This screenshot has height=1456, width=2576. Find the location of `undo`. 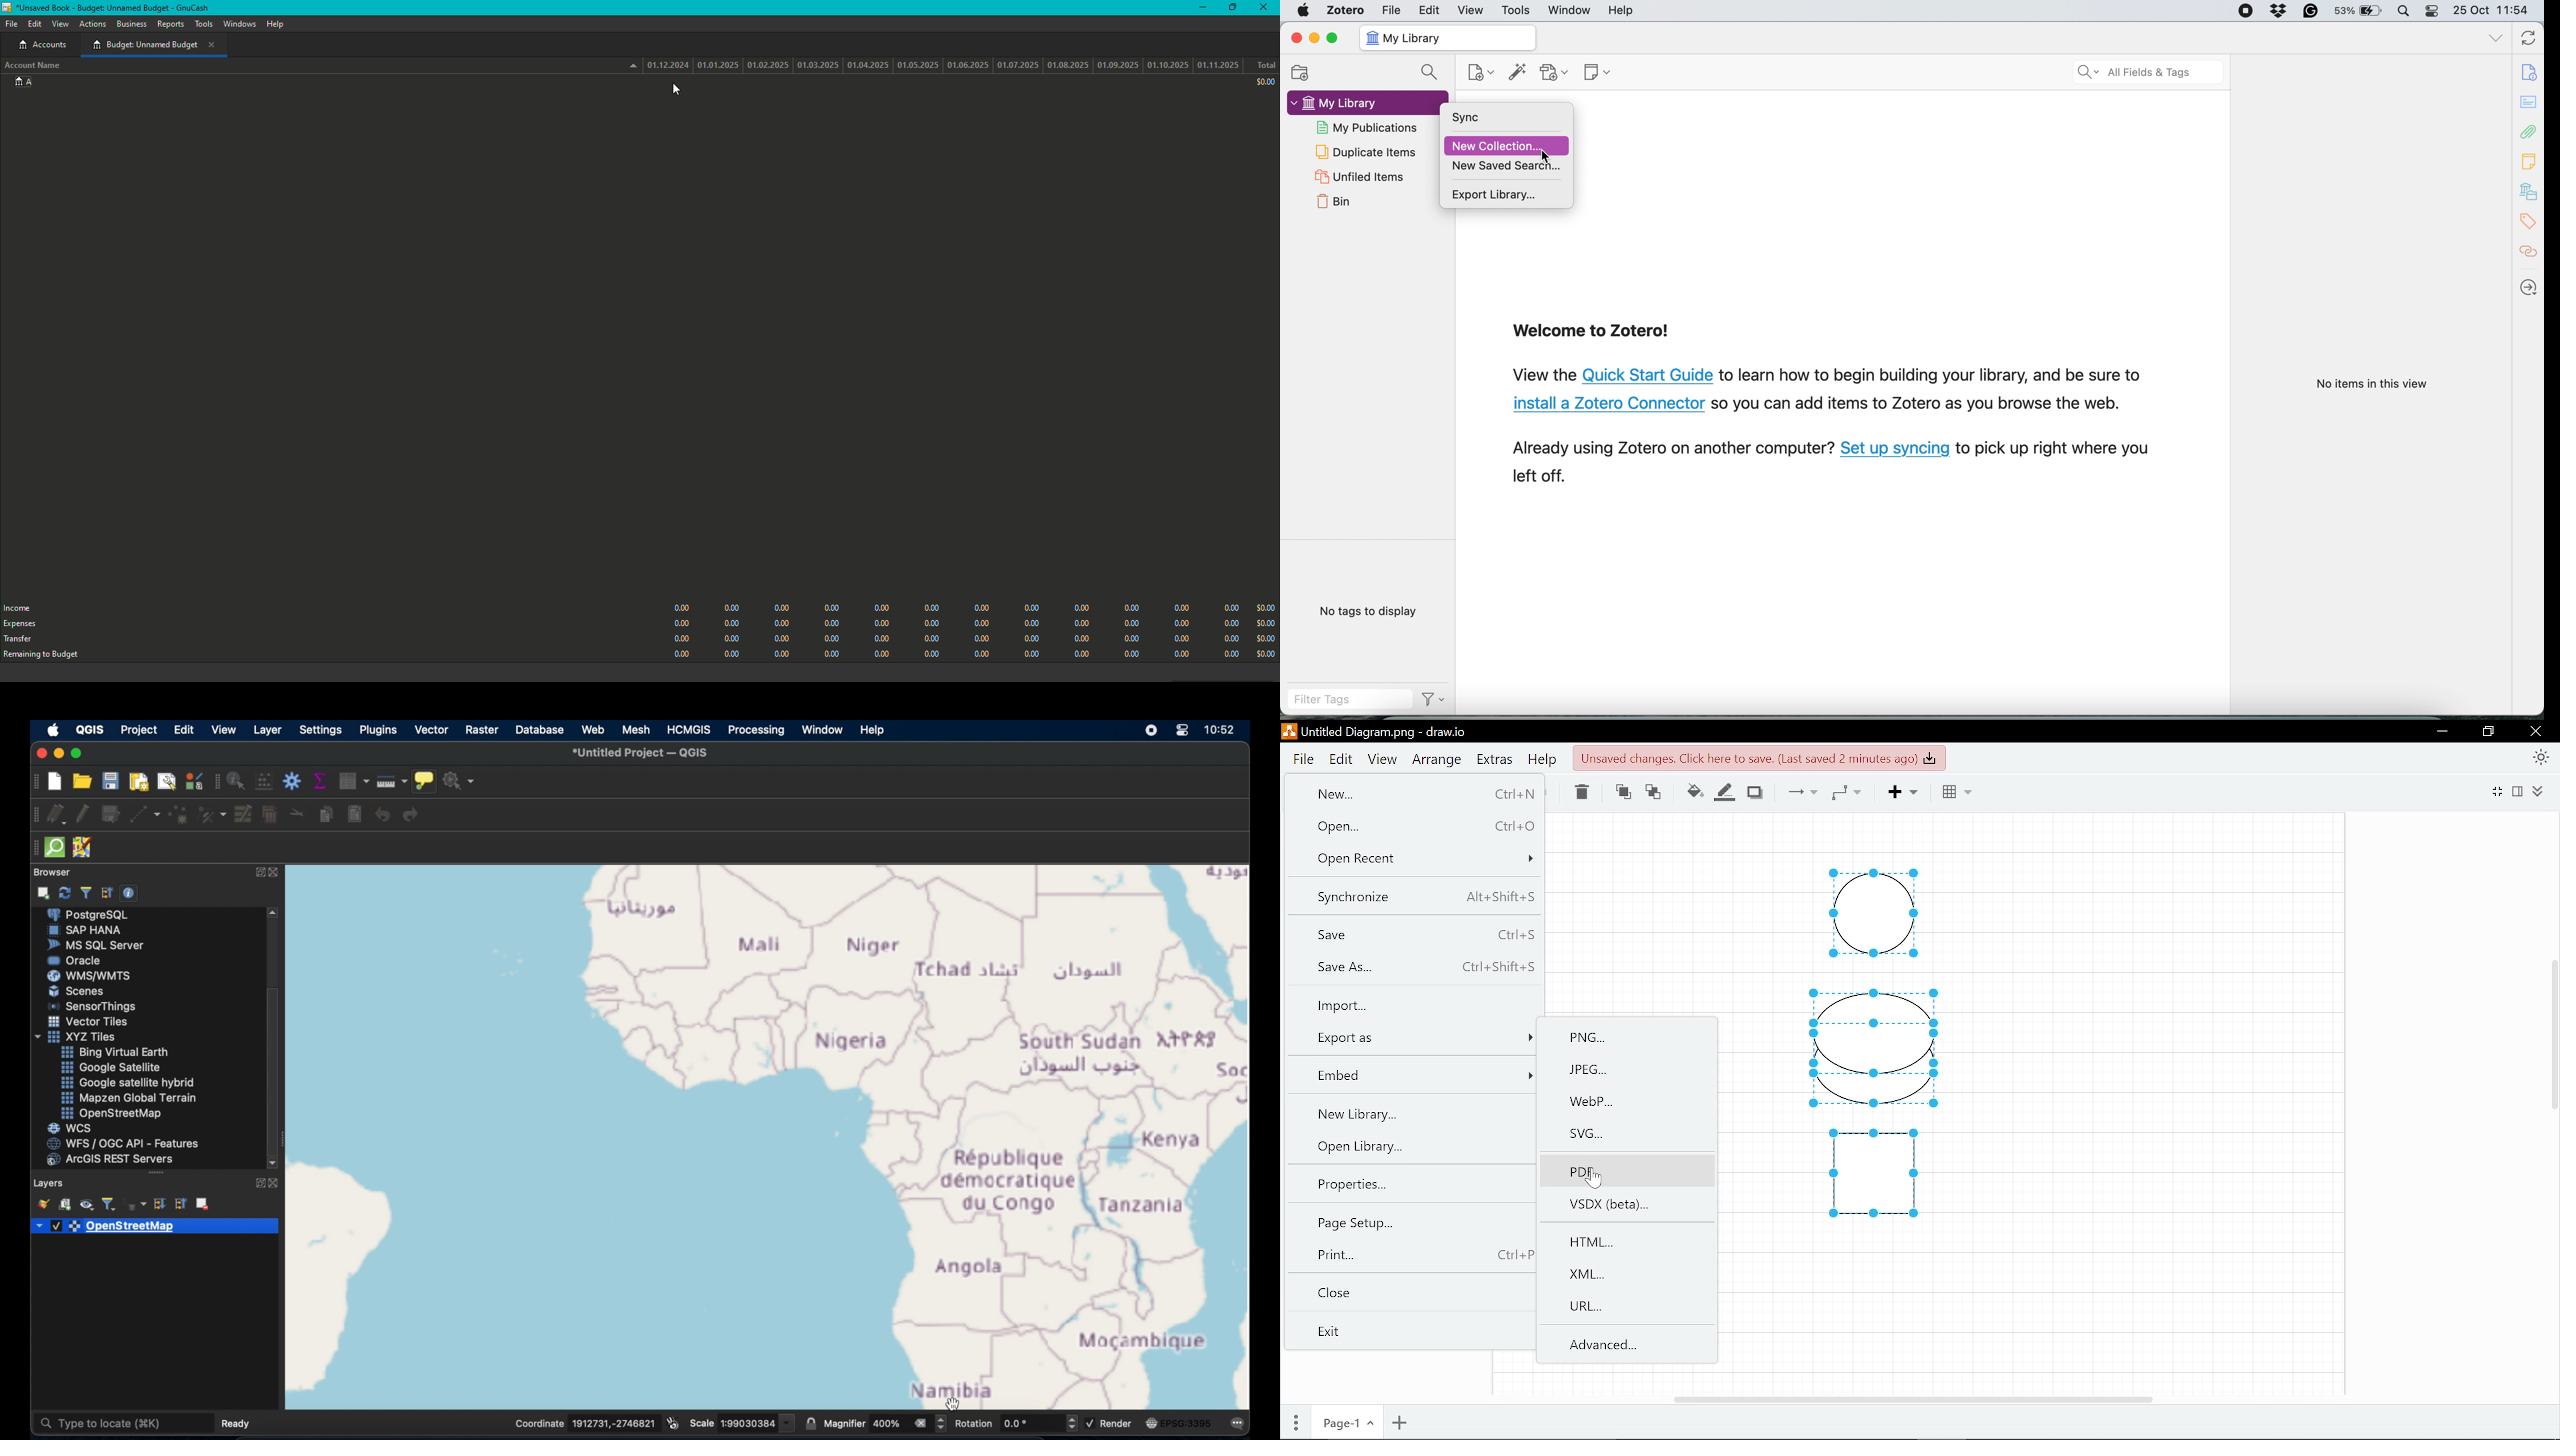

undo is located at coordinates (381, 816).